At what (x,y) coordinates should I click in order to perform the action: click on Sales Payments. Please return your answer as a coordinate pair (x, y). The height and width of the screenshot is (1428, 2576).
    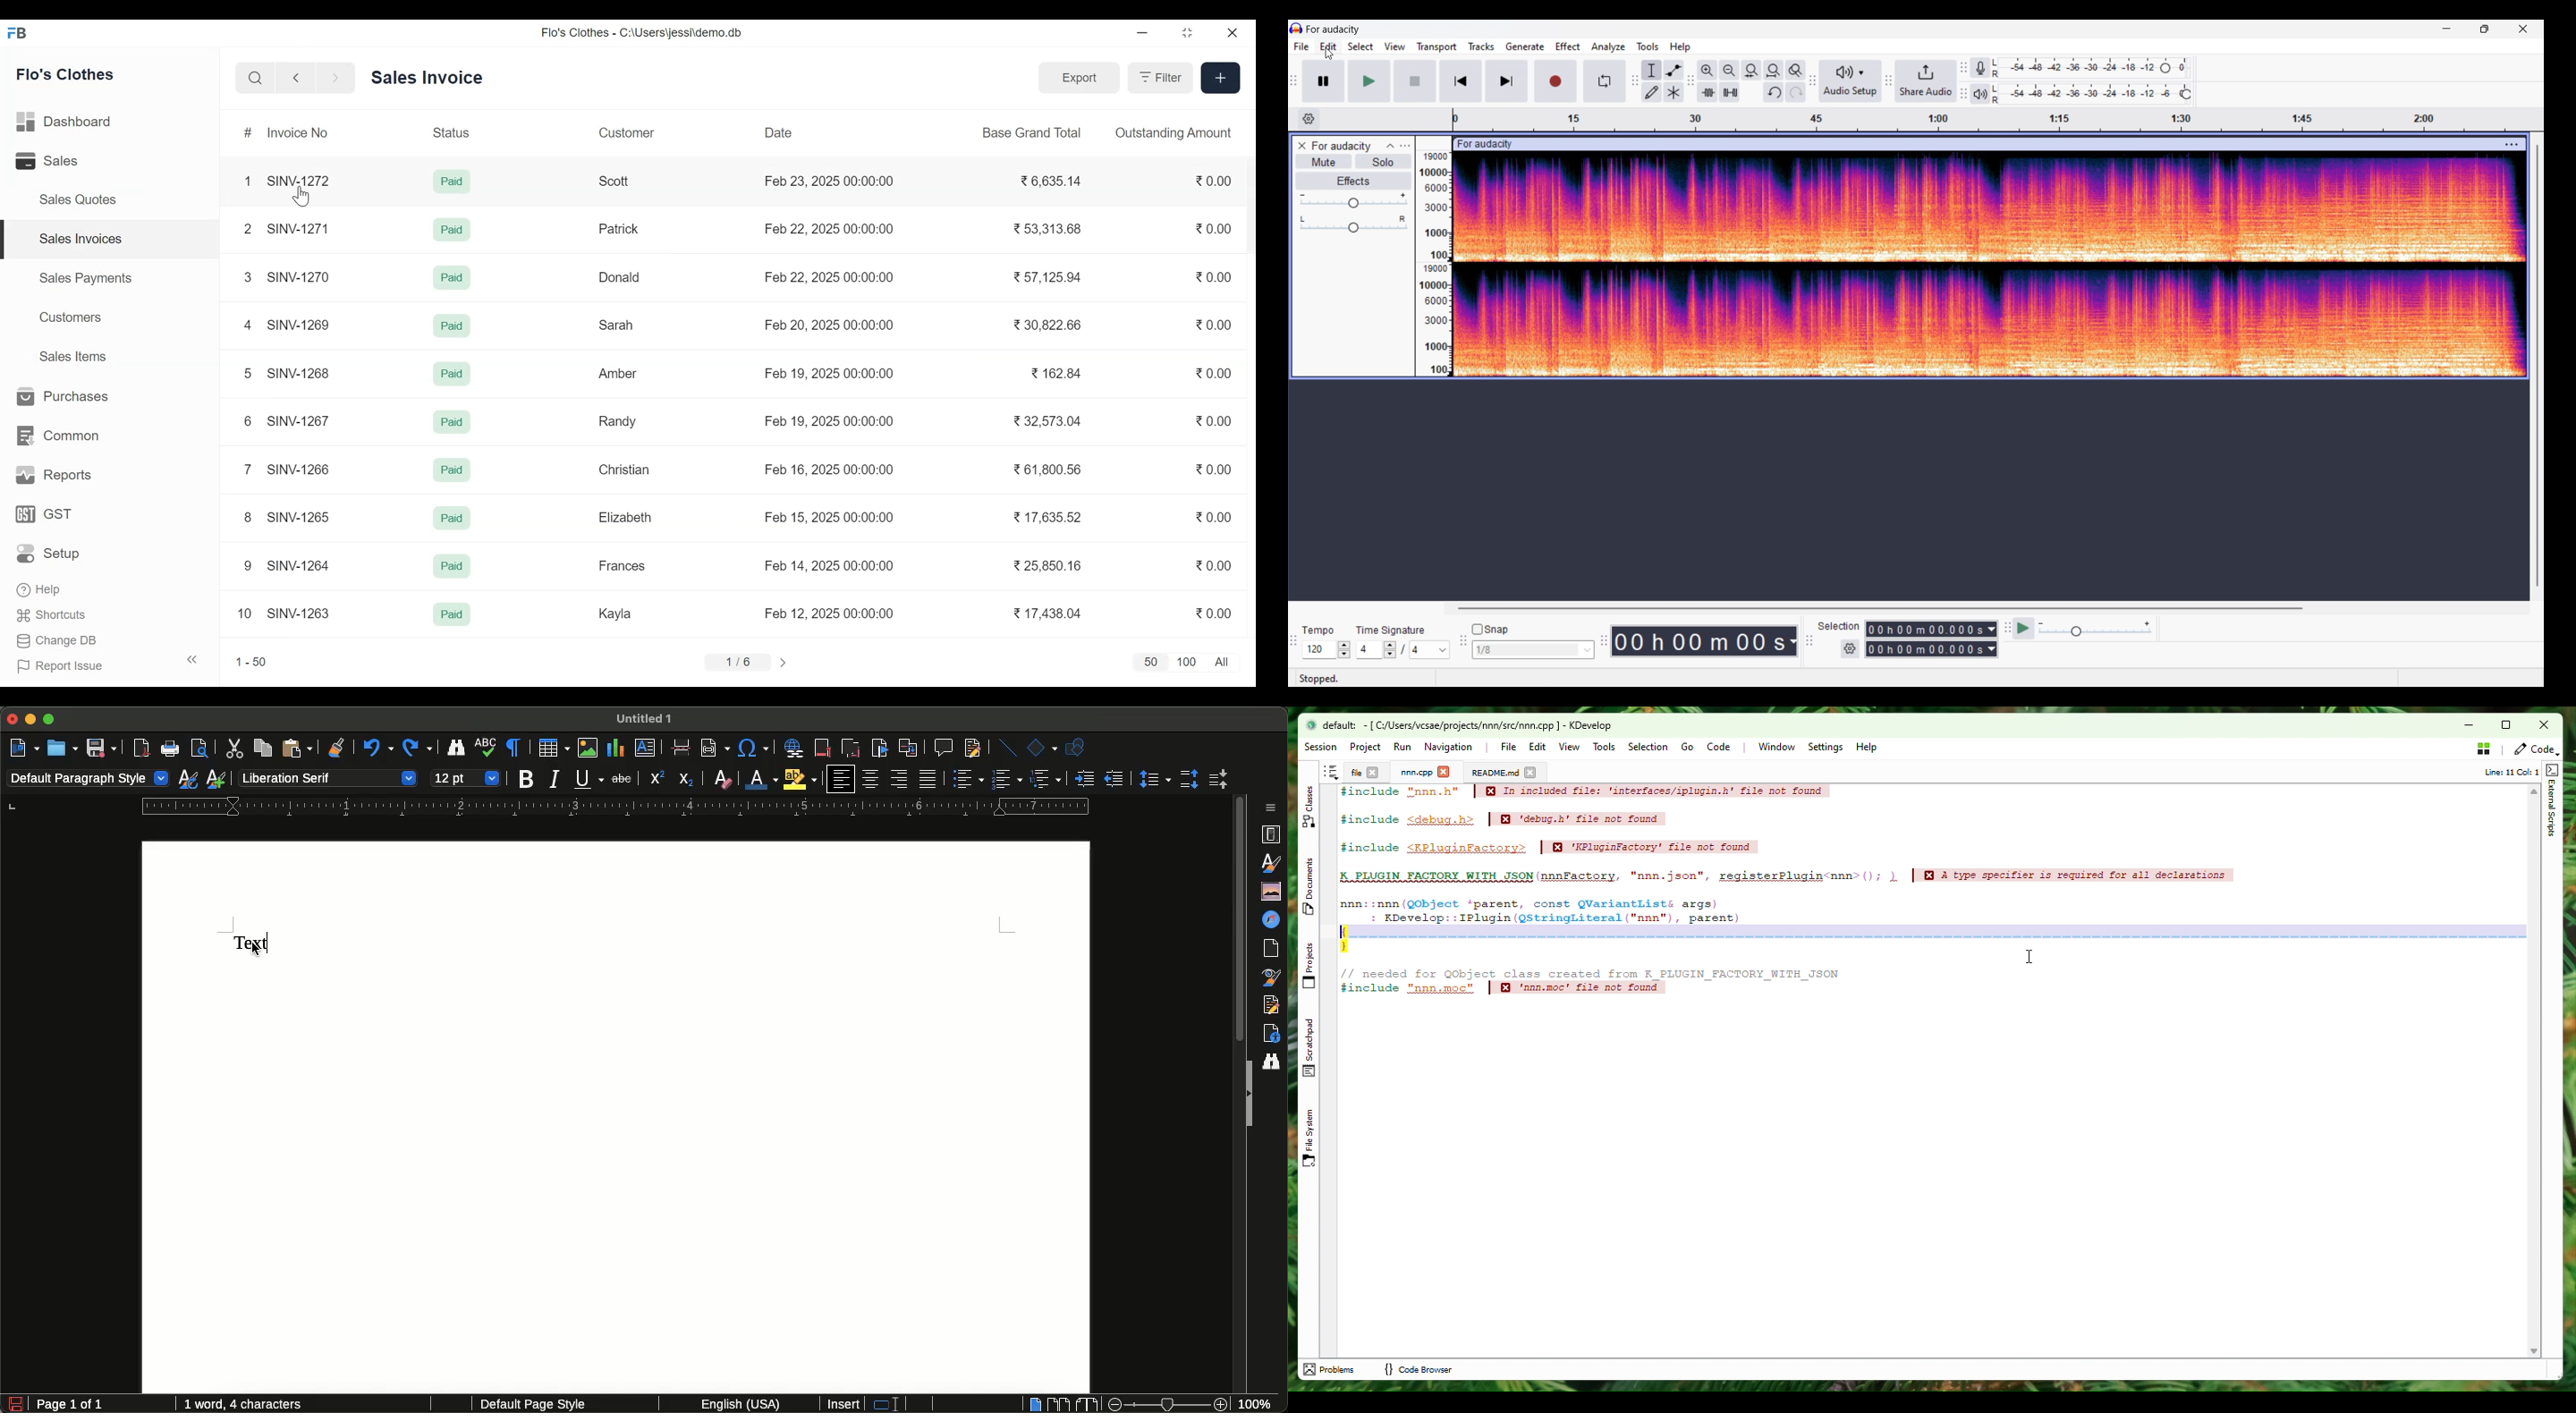
    Looking at the image, I should click on (87, 277).